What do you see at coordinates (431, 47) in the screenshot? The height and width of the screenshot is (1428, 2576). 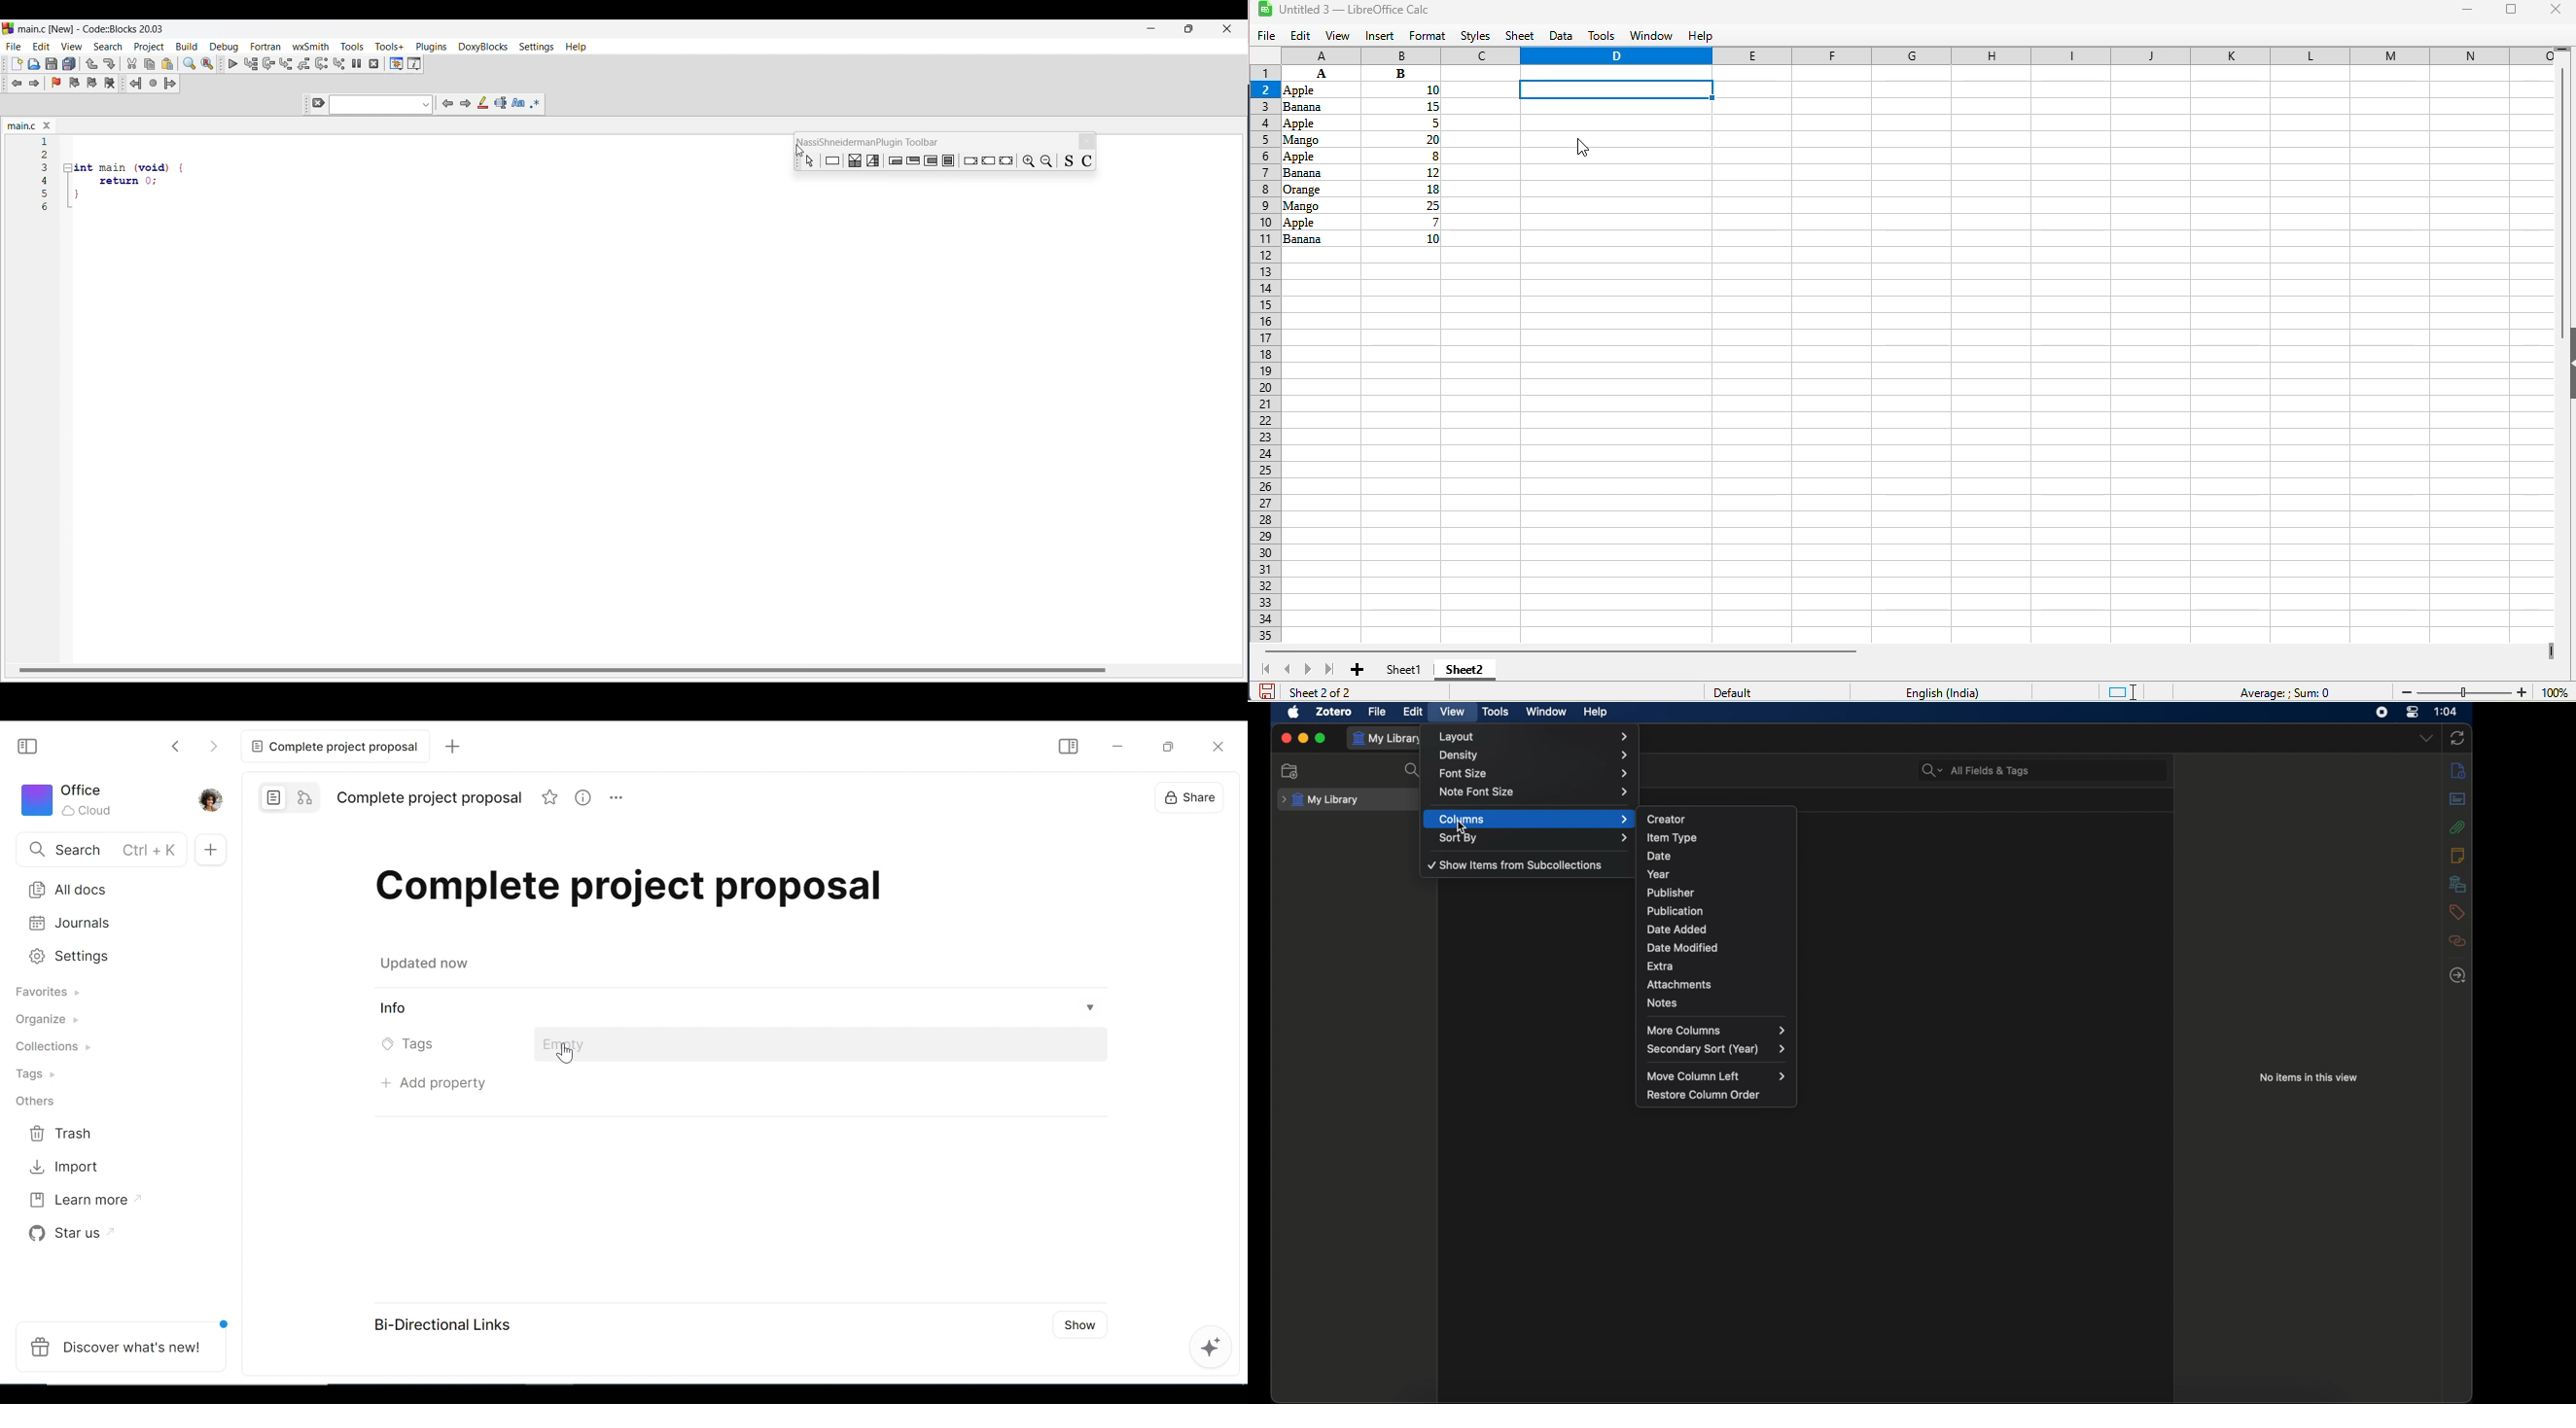 I see `Plugins menu` at bounding box center [431, 47].